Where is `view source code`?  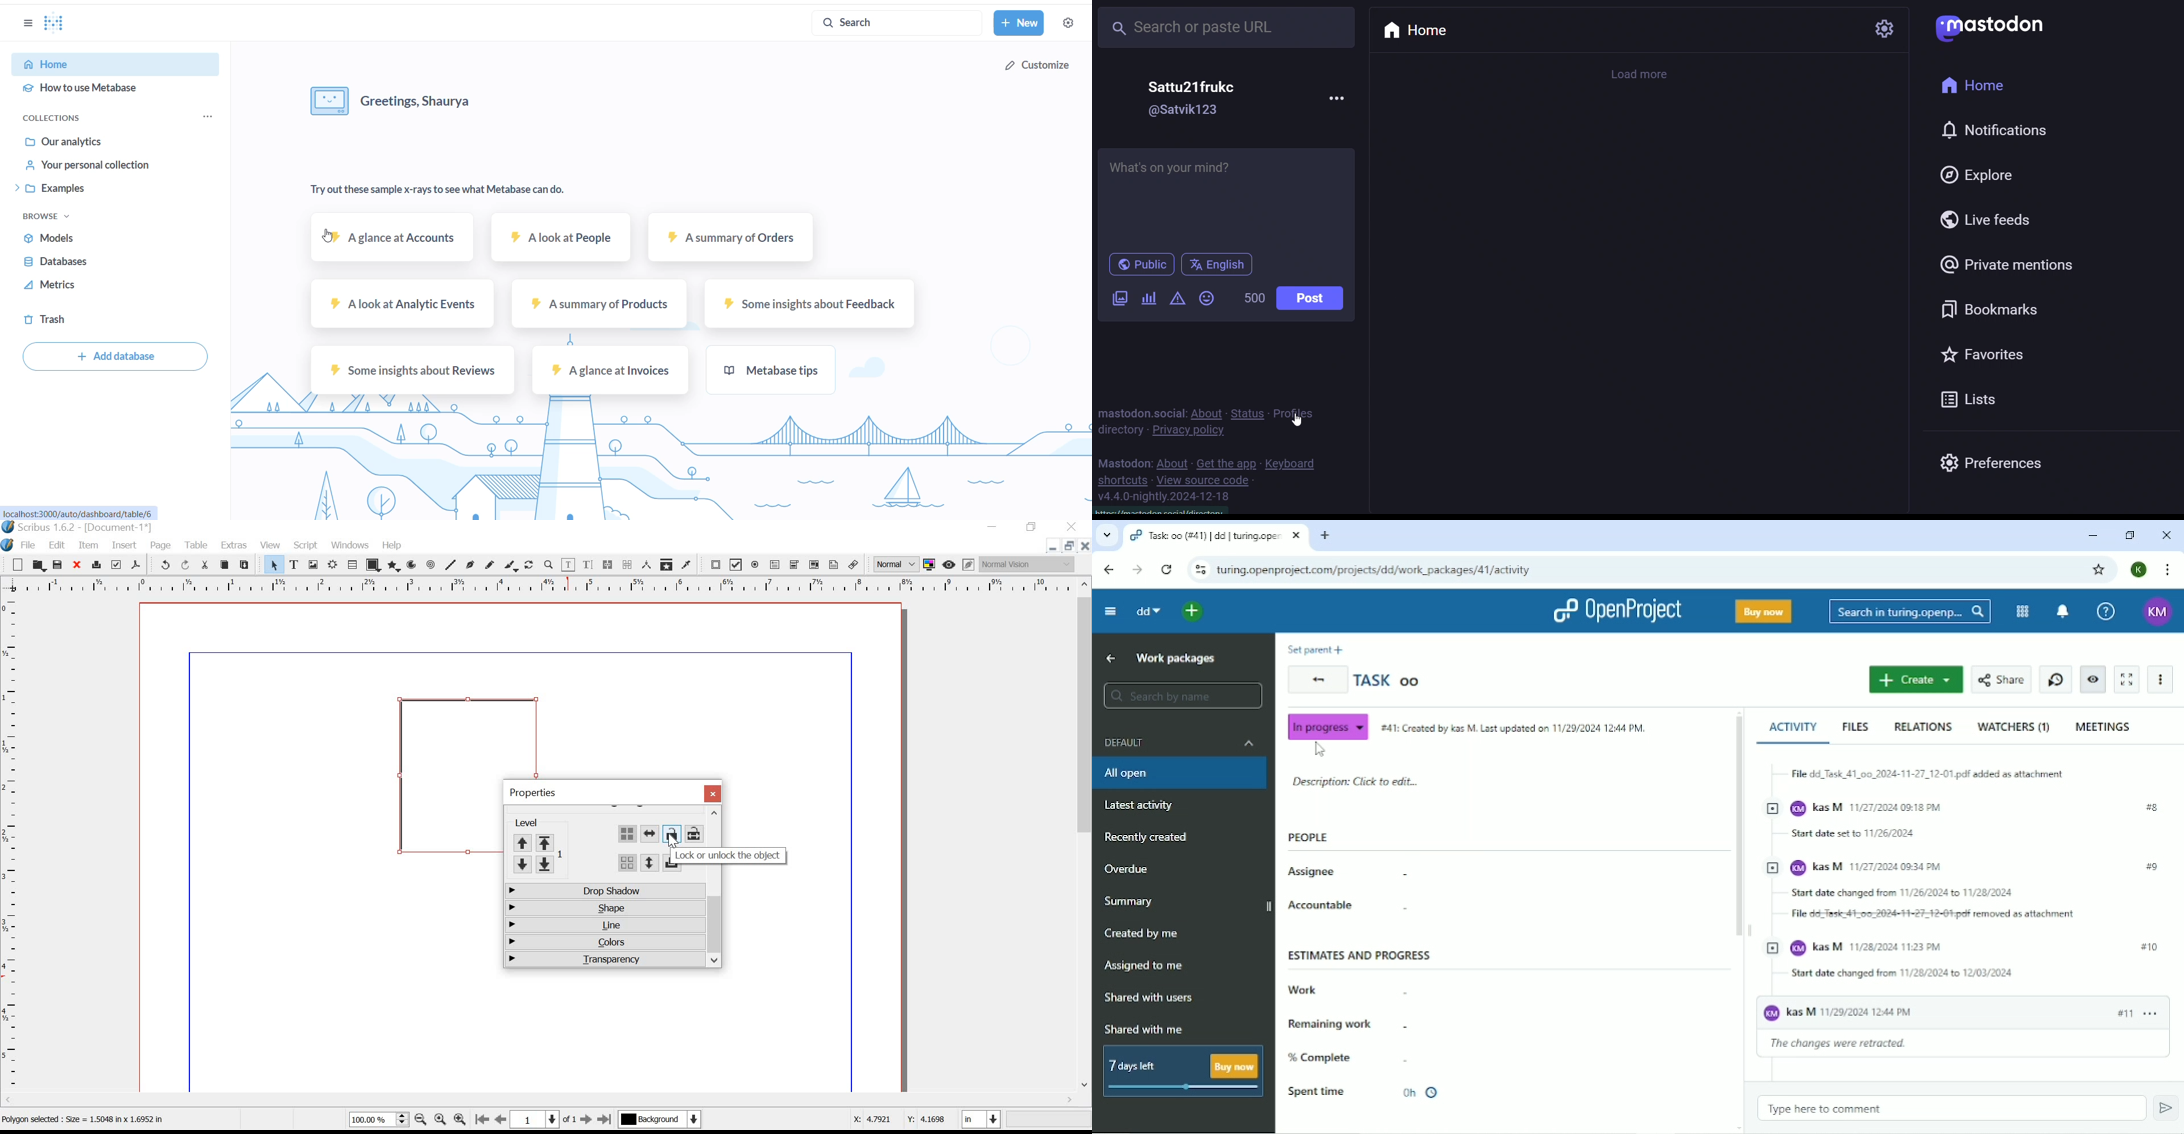 view source code is located at coordinates (1206, 481).